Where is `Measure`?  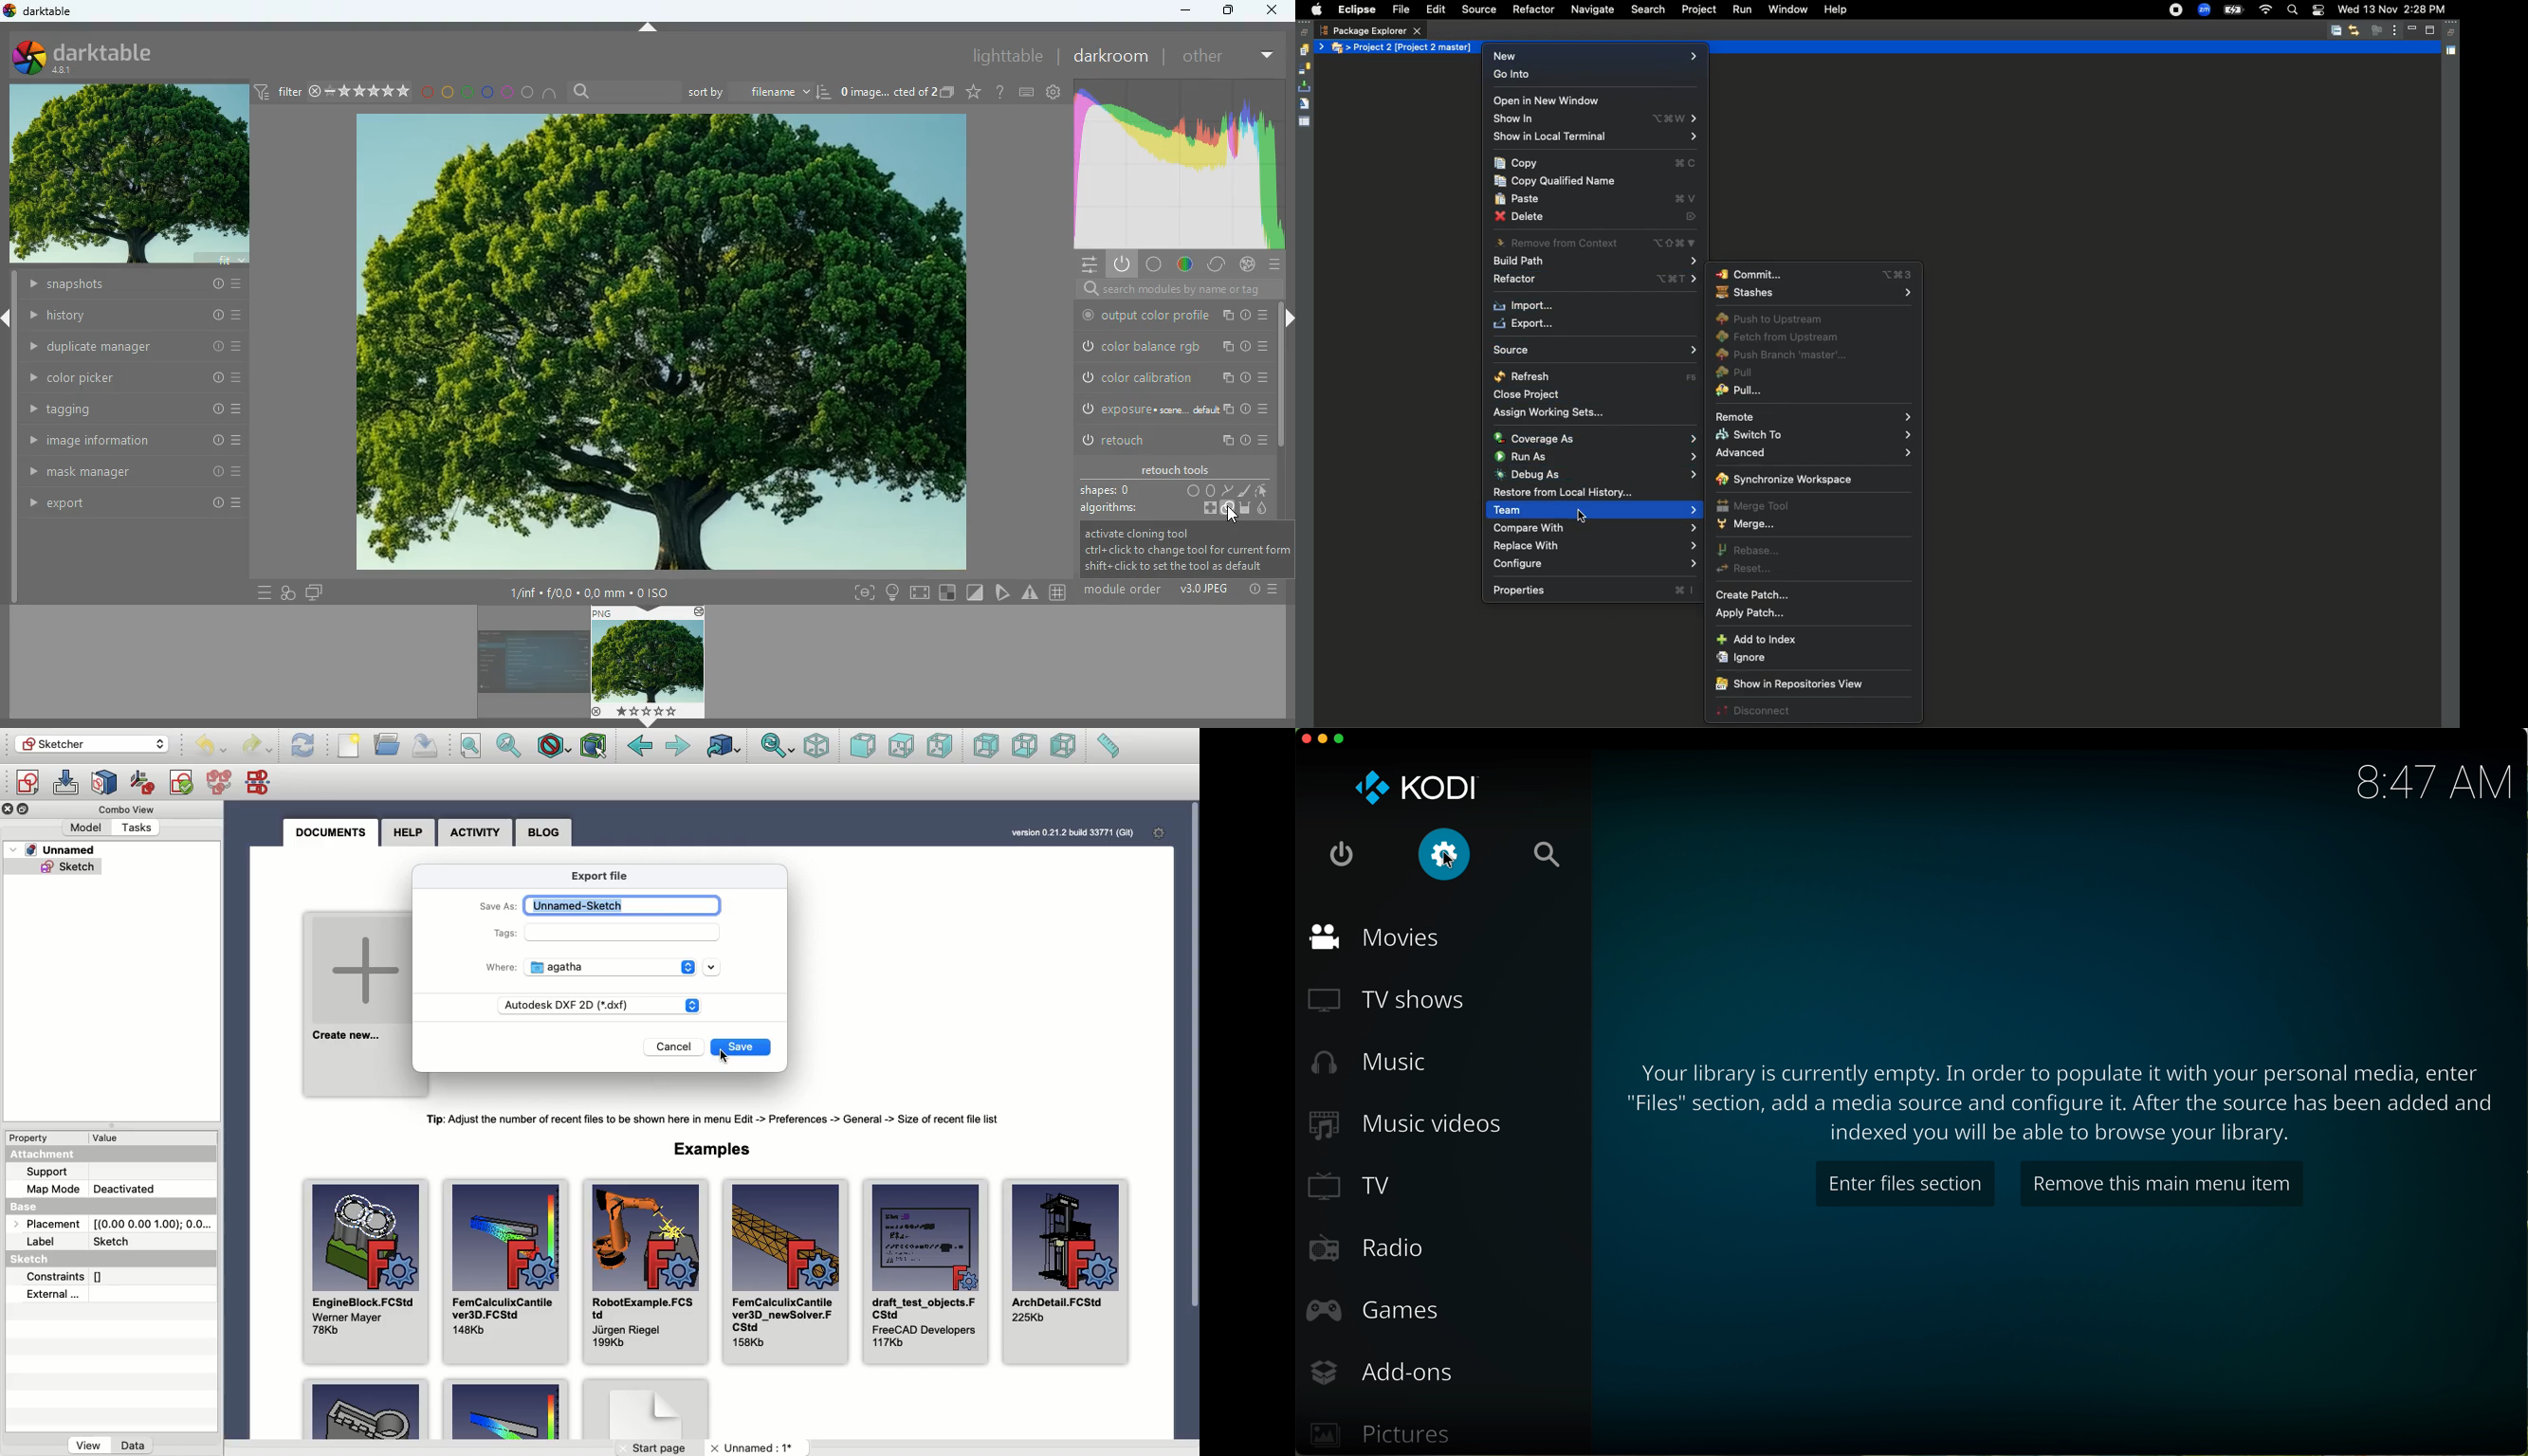 Measure is located at coordinates (1108, 747).